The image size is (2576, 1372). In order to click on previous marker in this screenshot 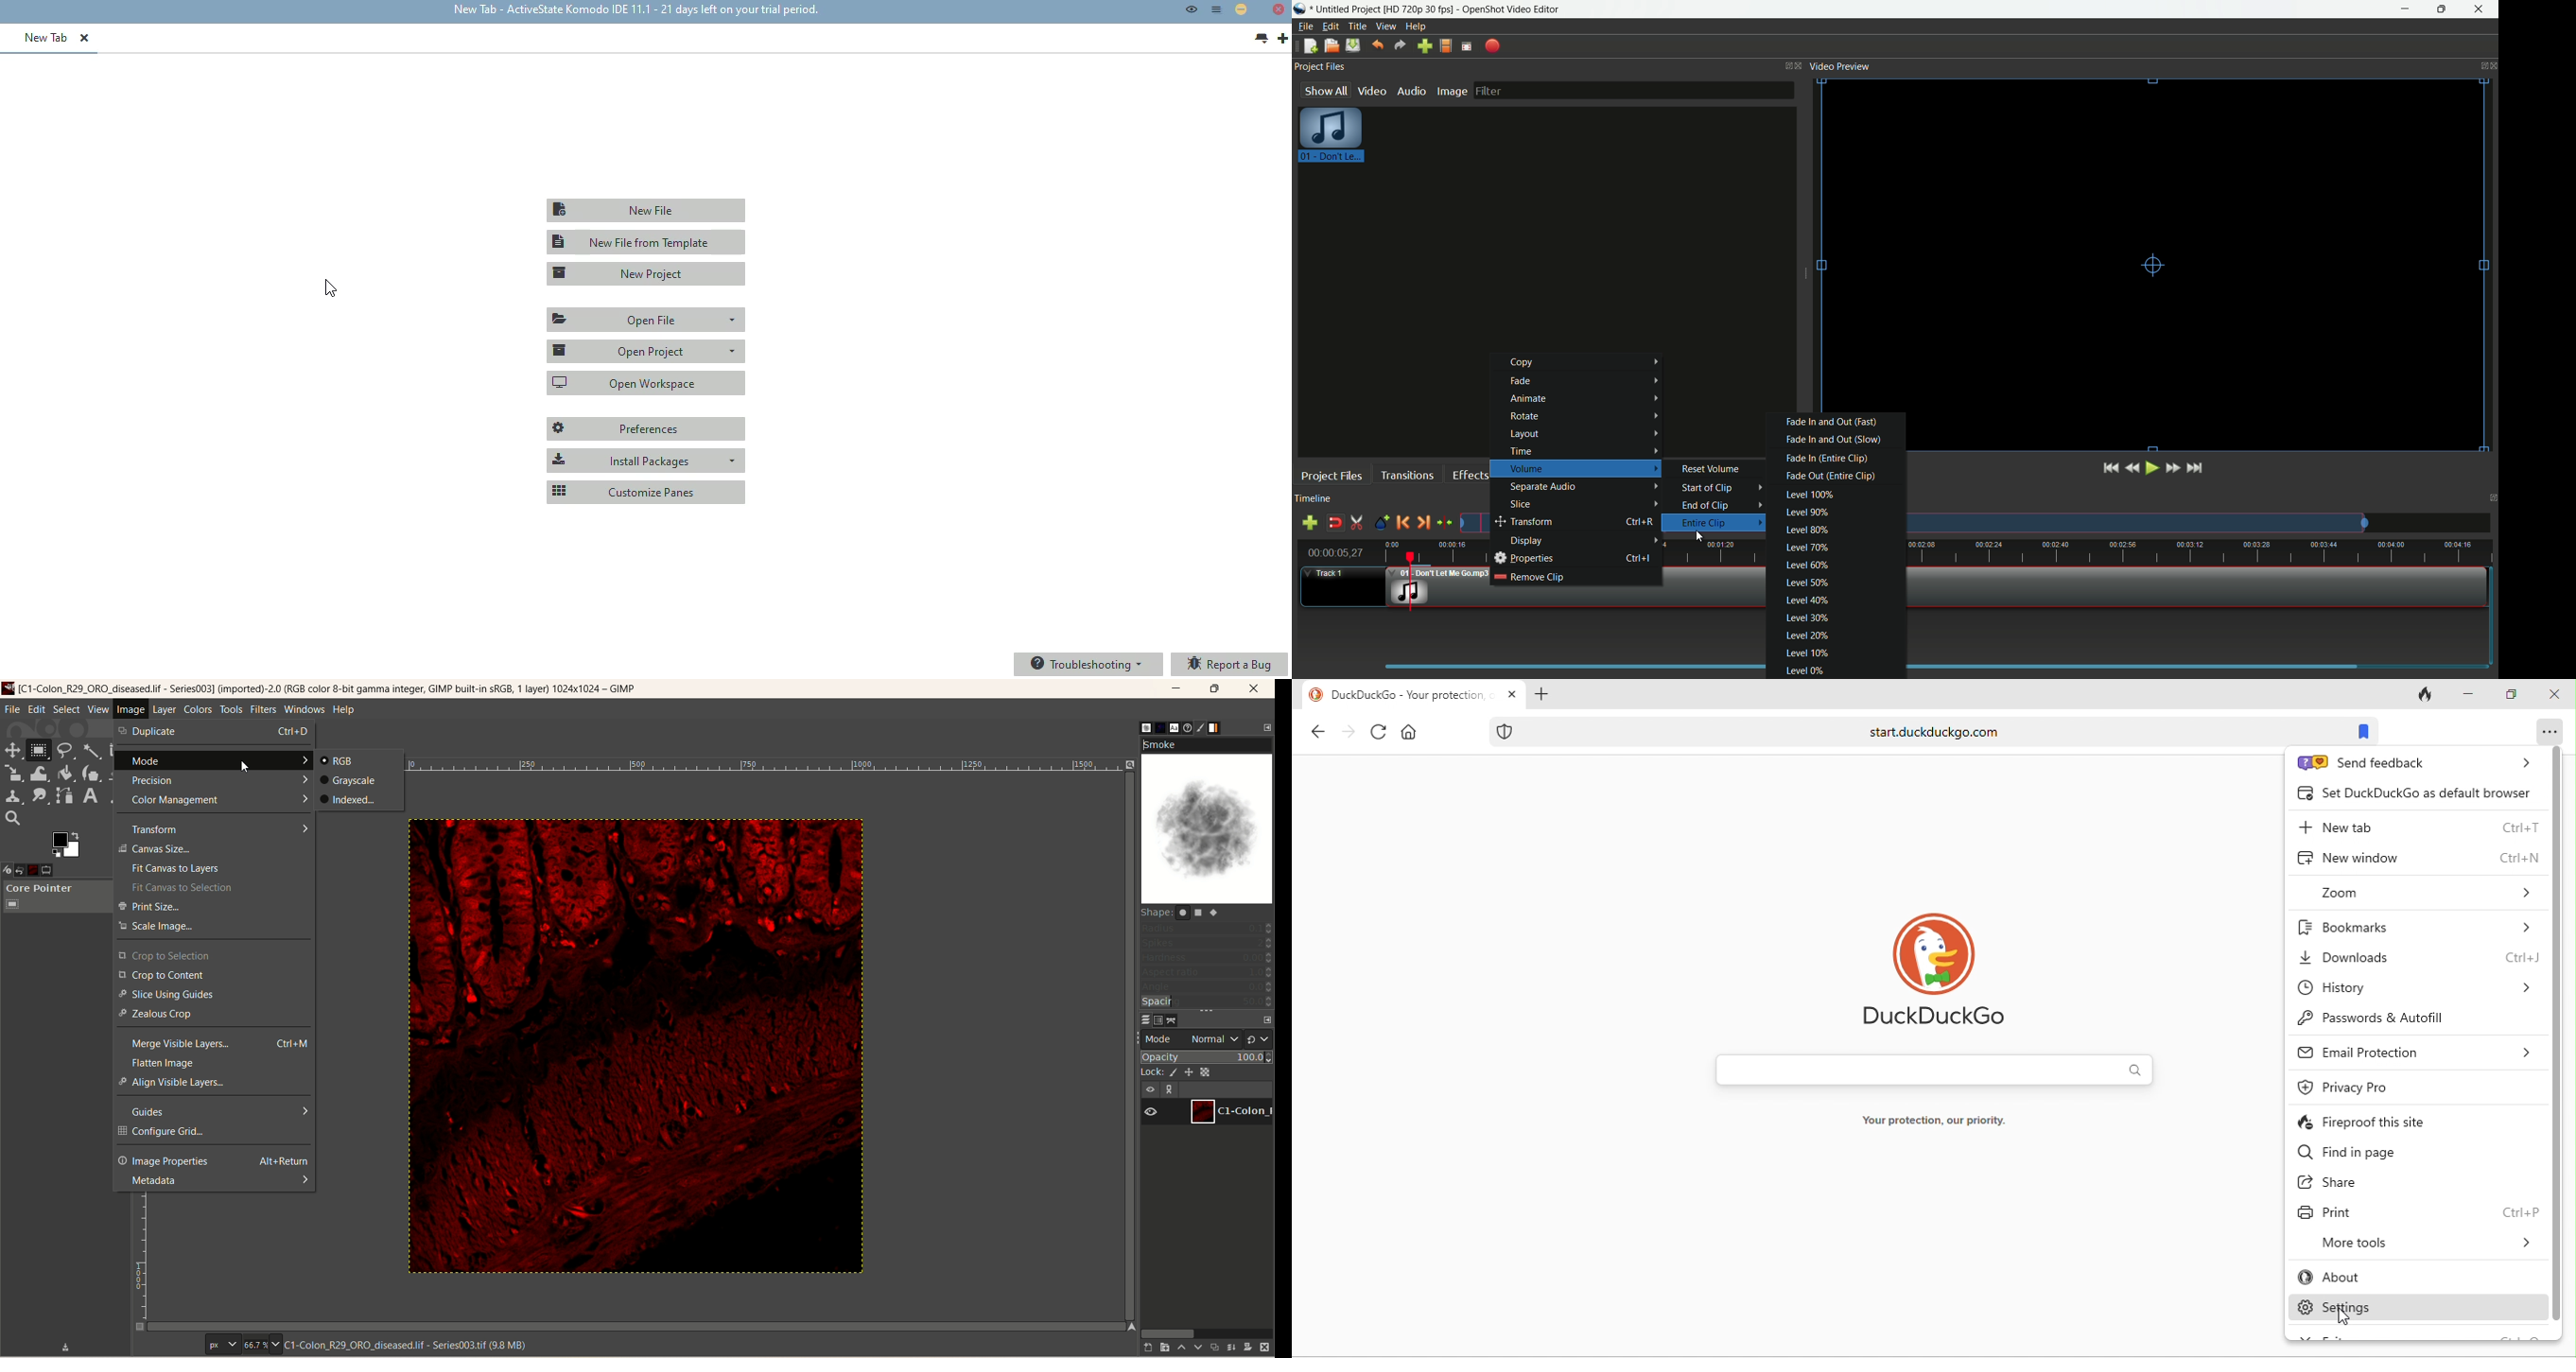, I will do `click(1404, 522)`.